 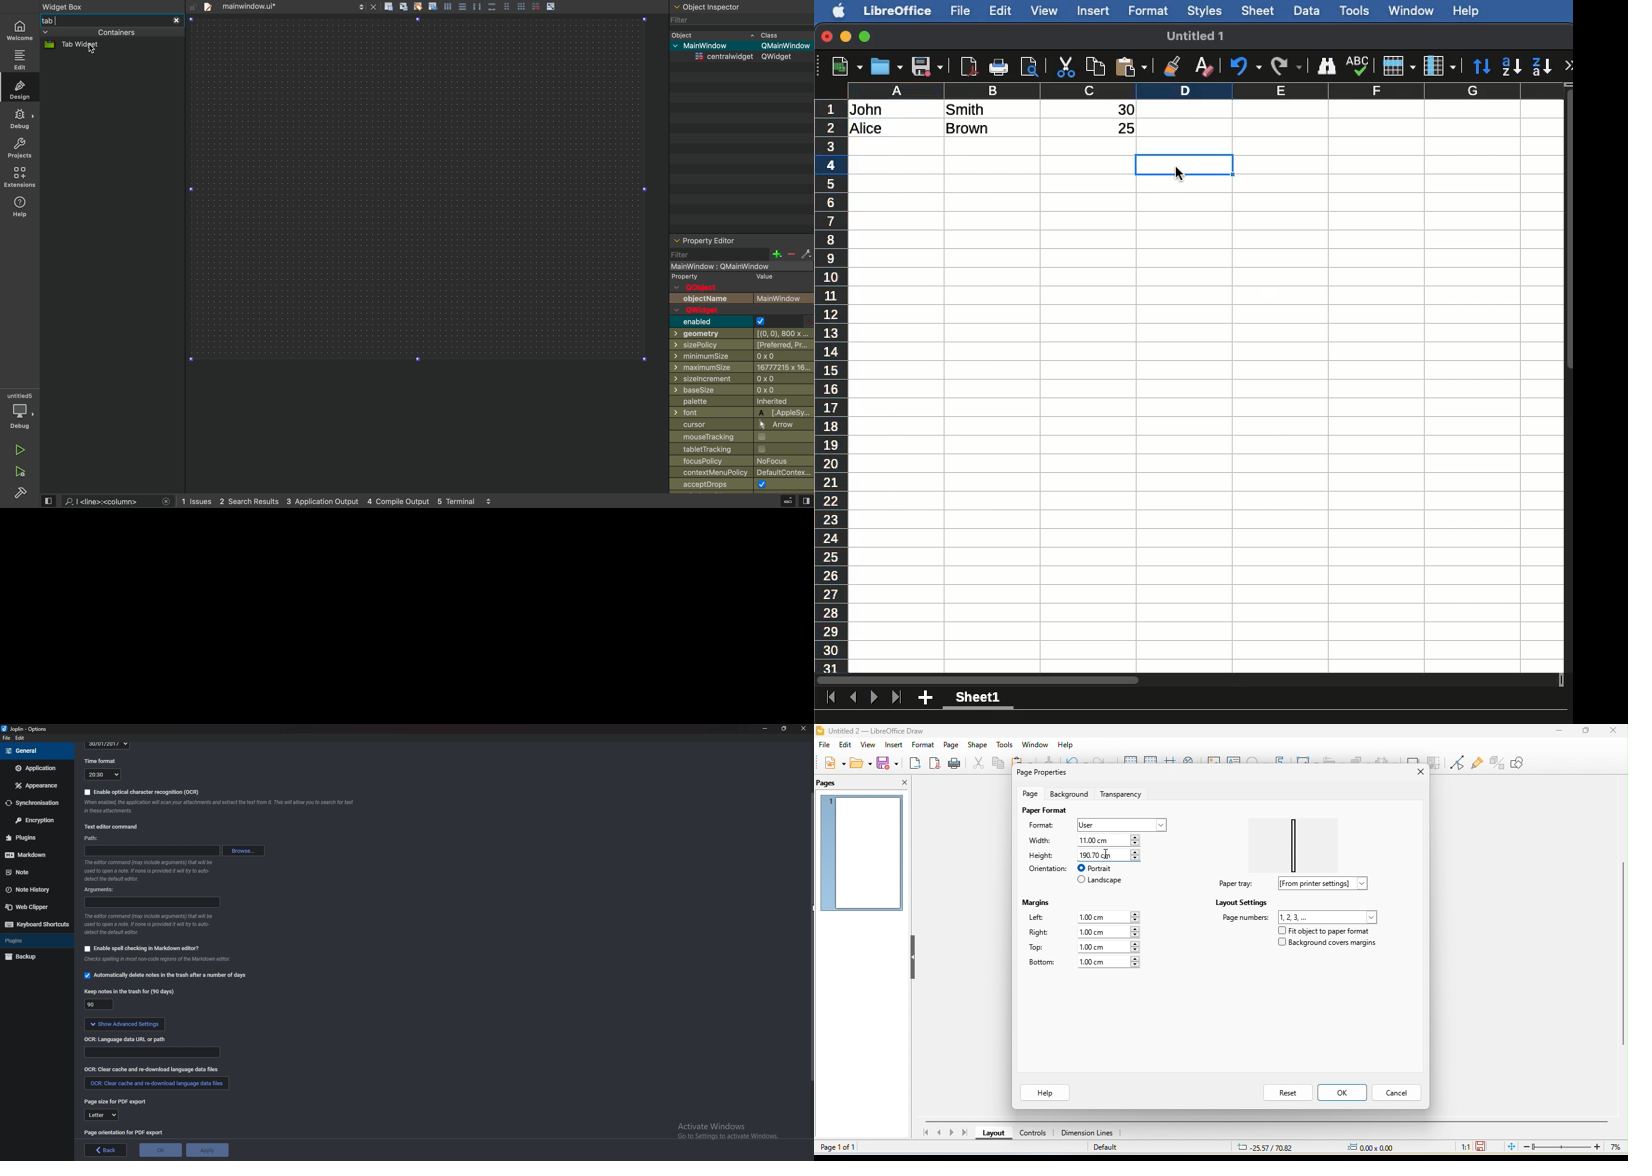 I want to click on close, so click(x=900, y=782).